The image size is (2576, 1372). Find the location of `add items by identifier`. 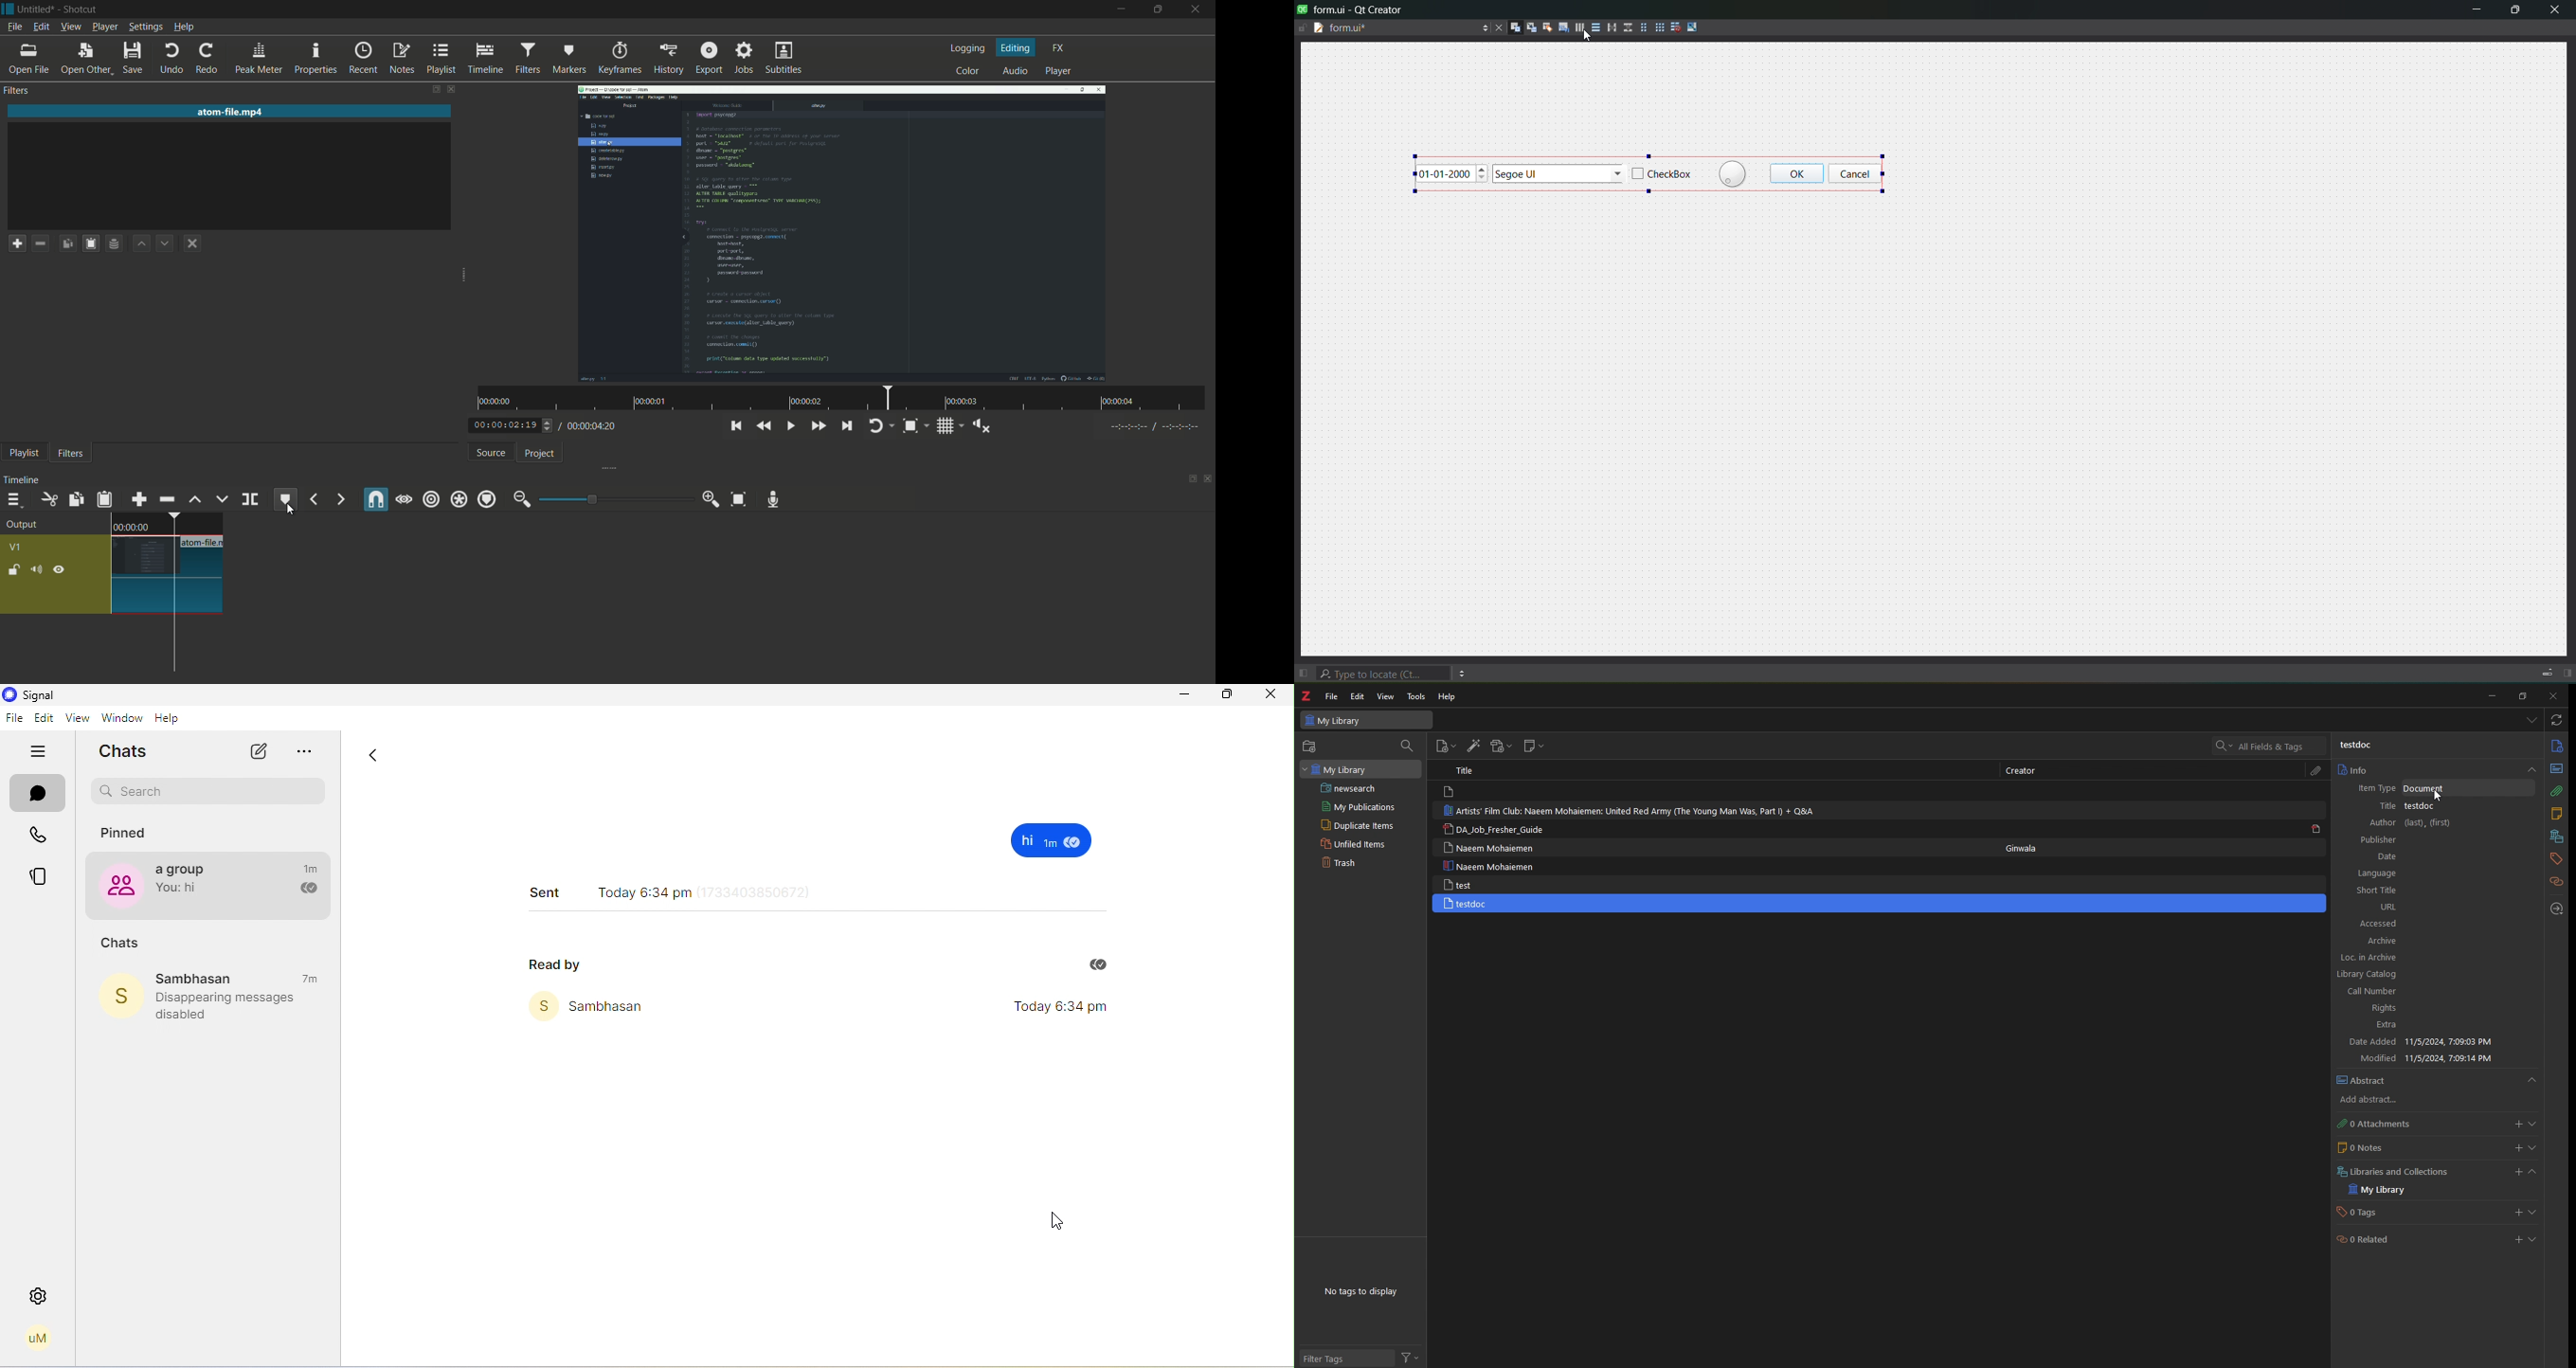

add items by identifier is located at coordinates (1473, 745).